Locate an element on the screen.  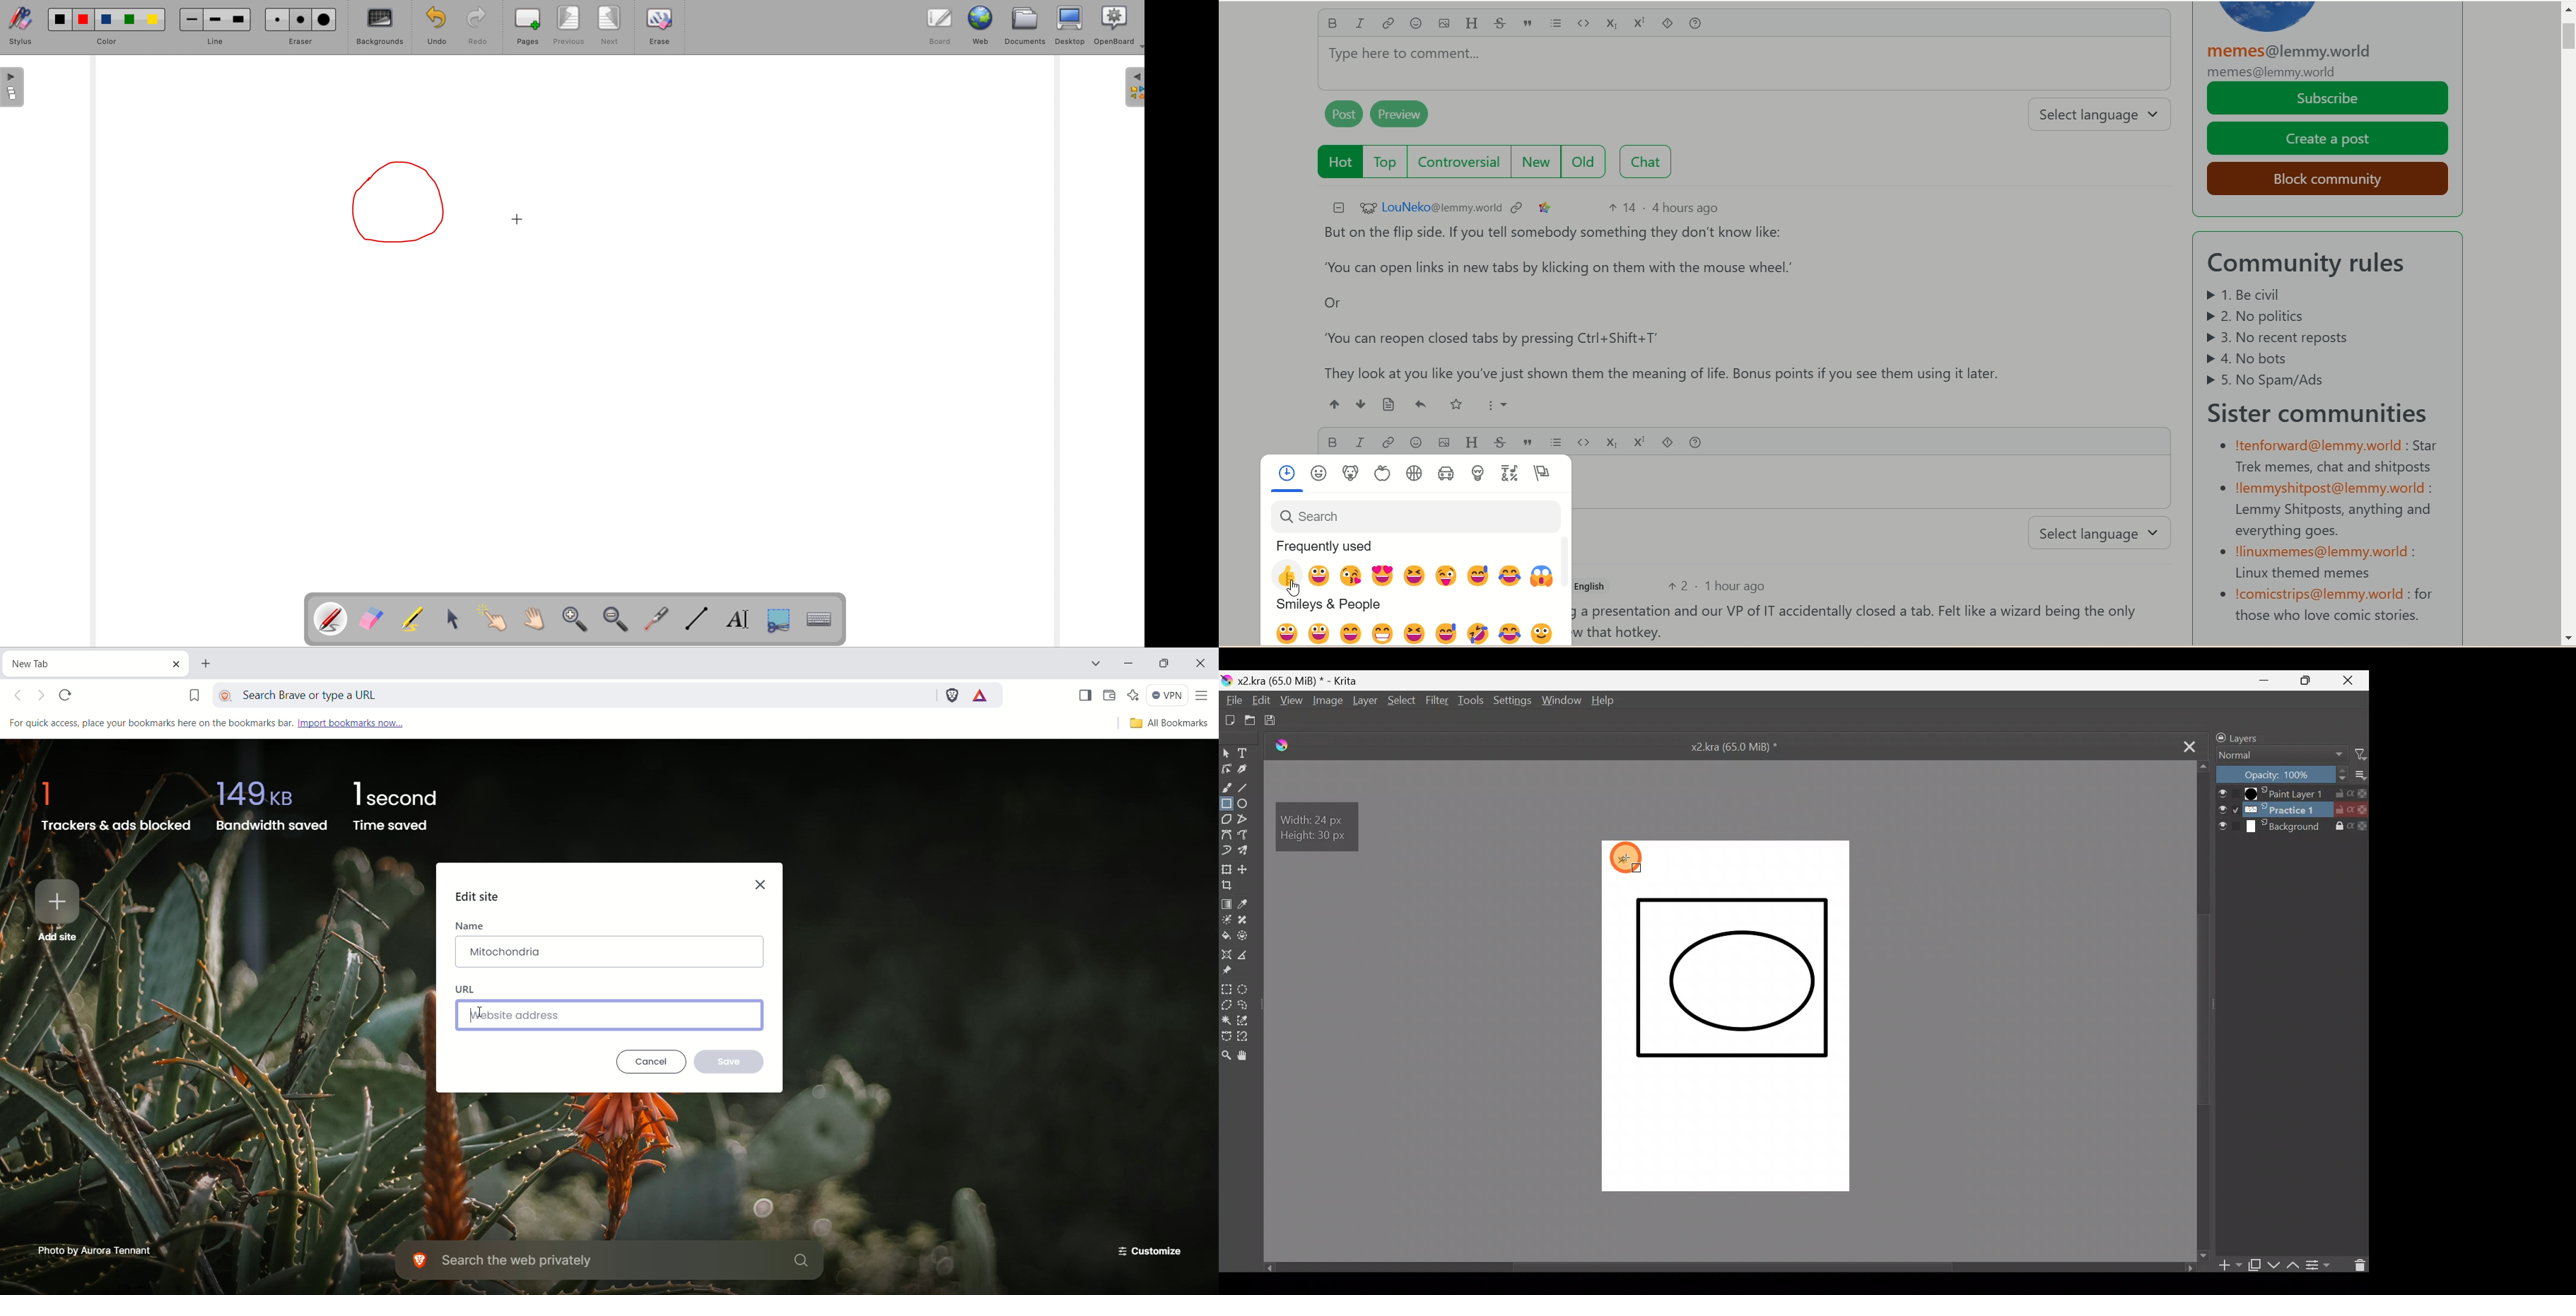
strikethrough is located at coordinates (1500, 24).